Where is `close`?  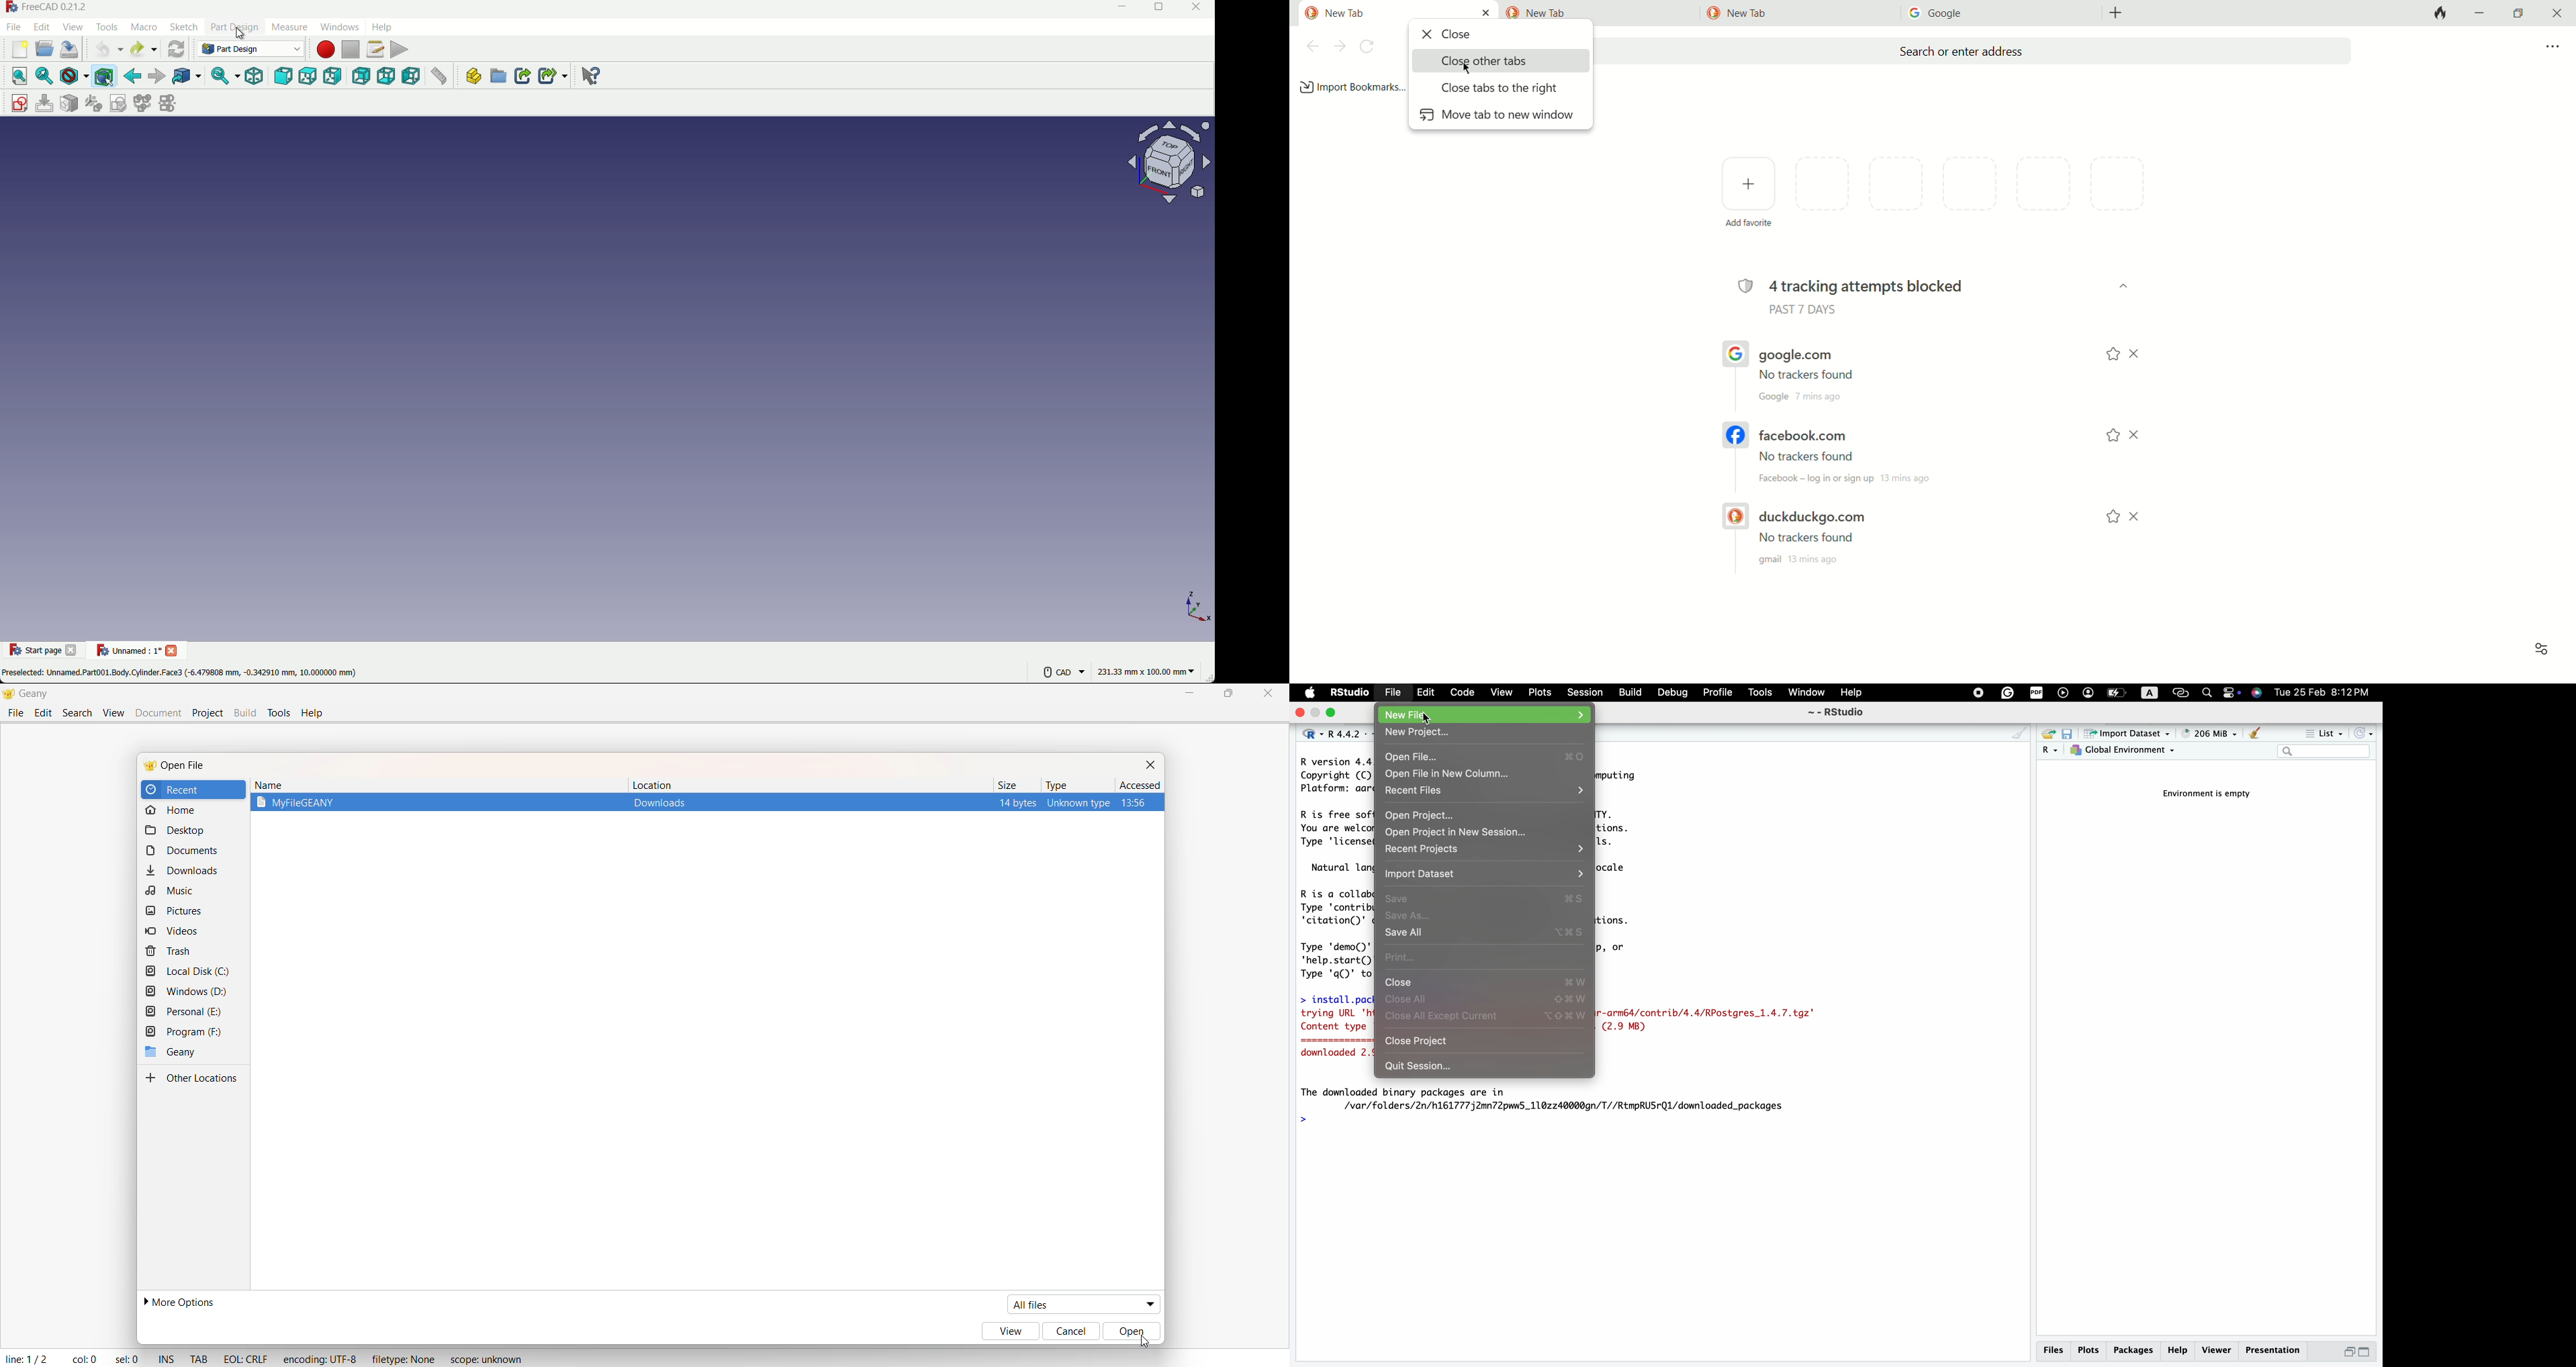 close is located at coordinates (73, 650).